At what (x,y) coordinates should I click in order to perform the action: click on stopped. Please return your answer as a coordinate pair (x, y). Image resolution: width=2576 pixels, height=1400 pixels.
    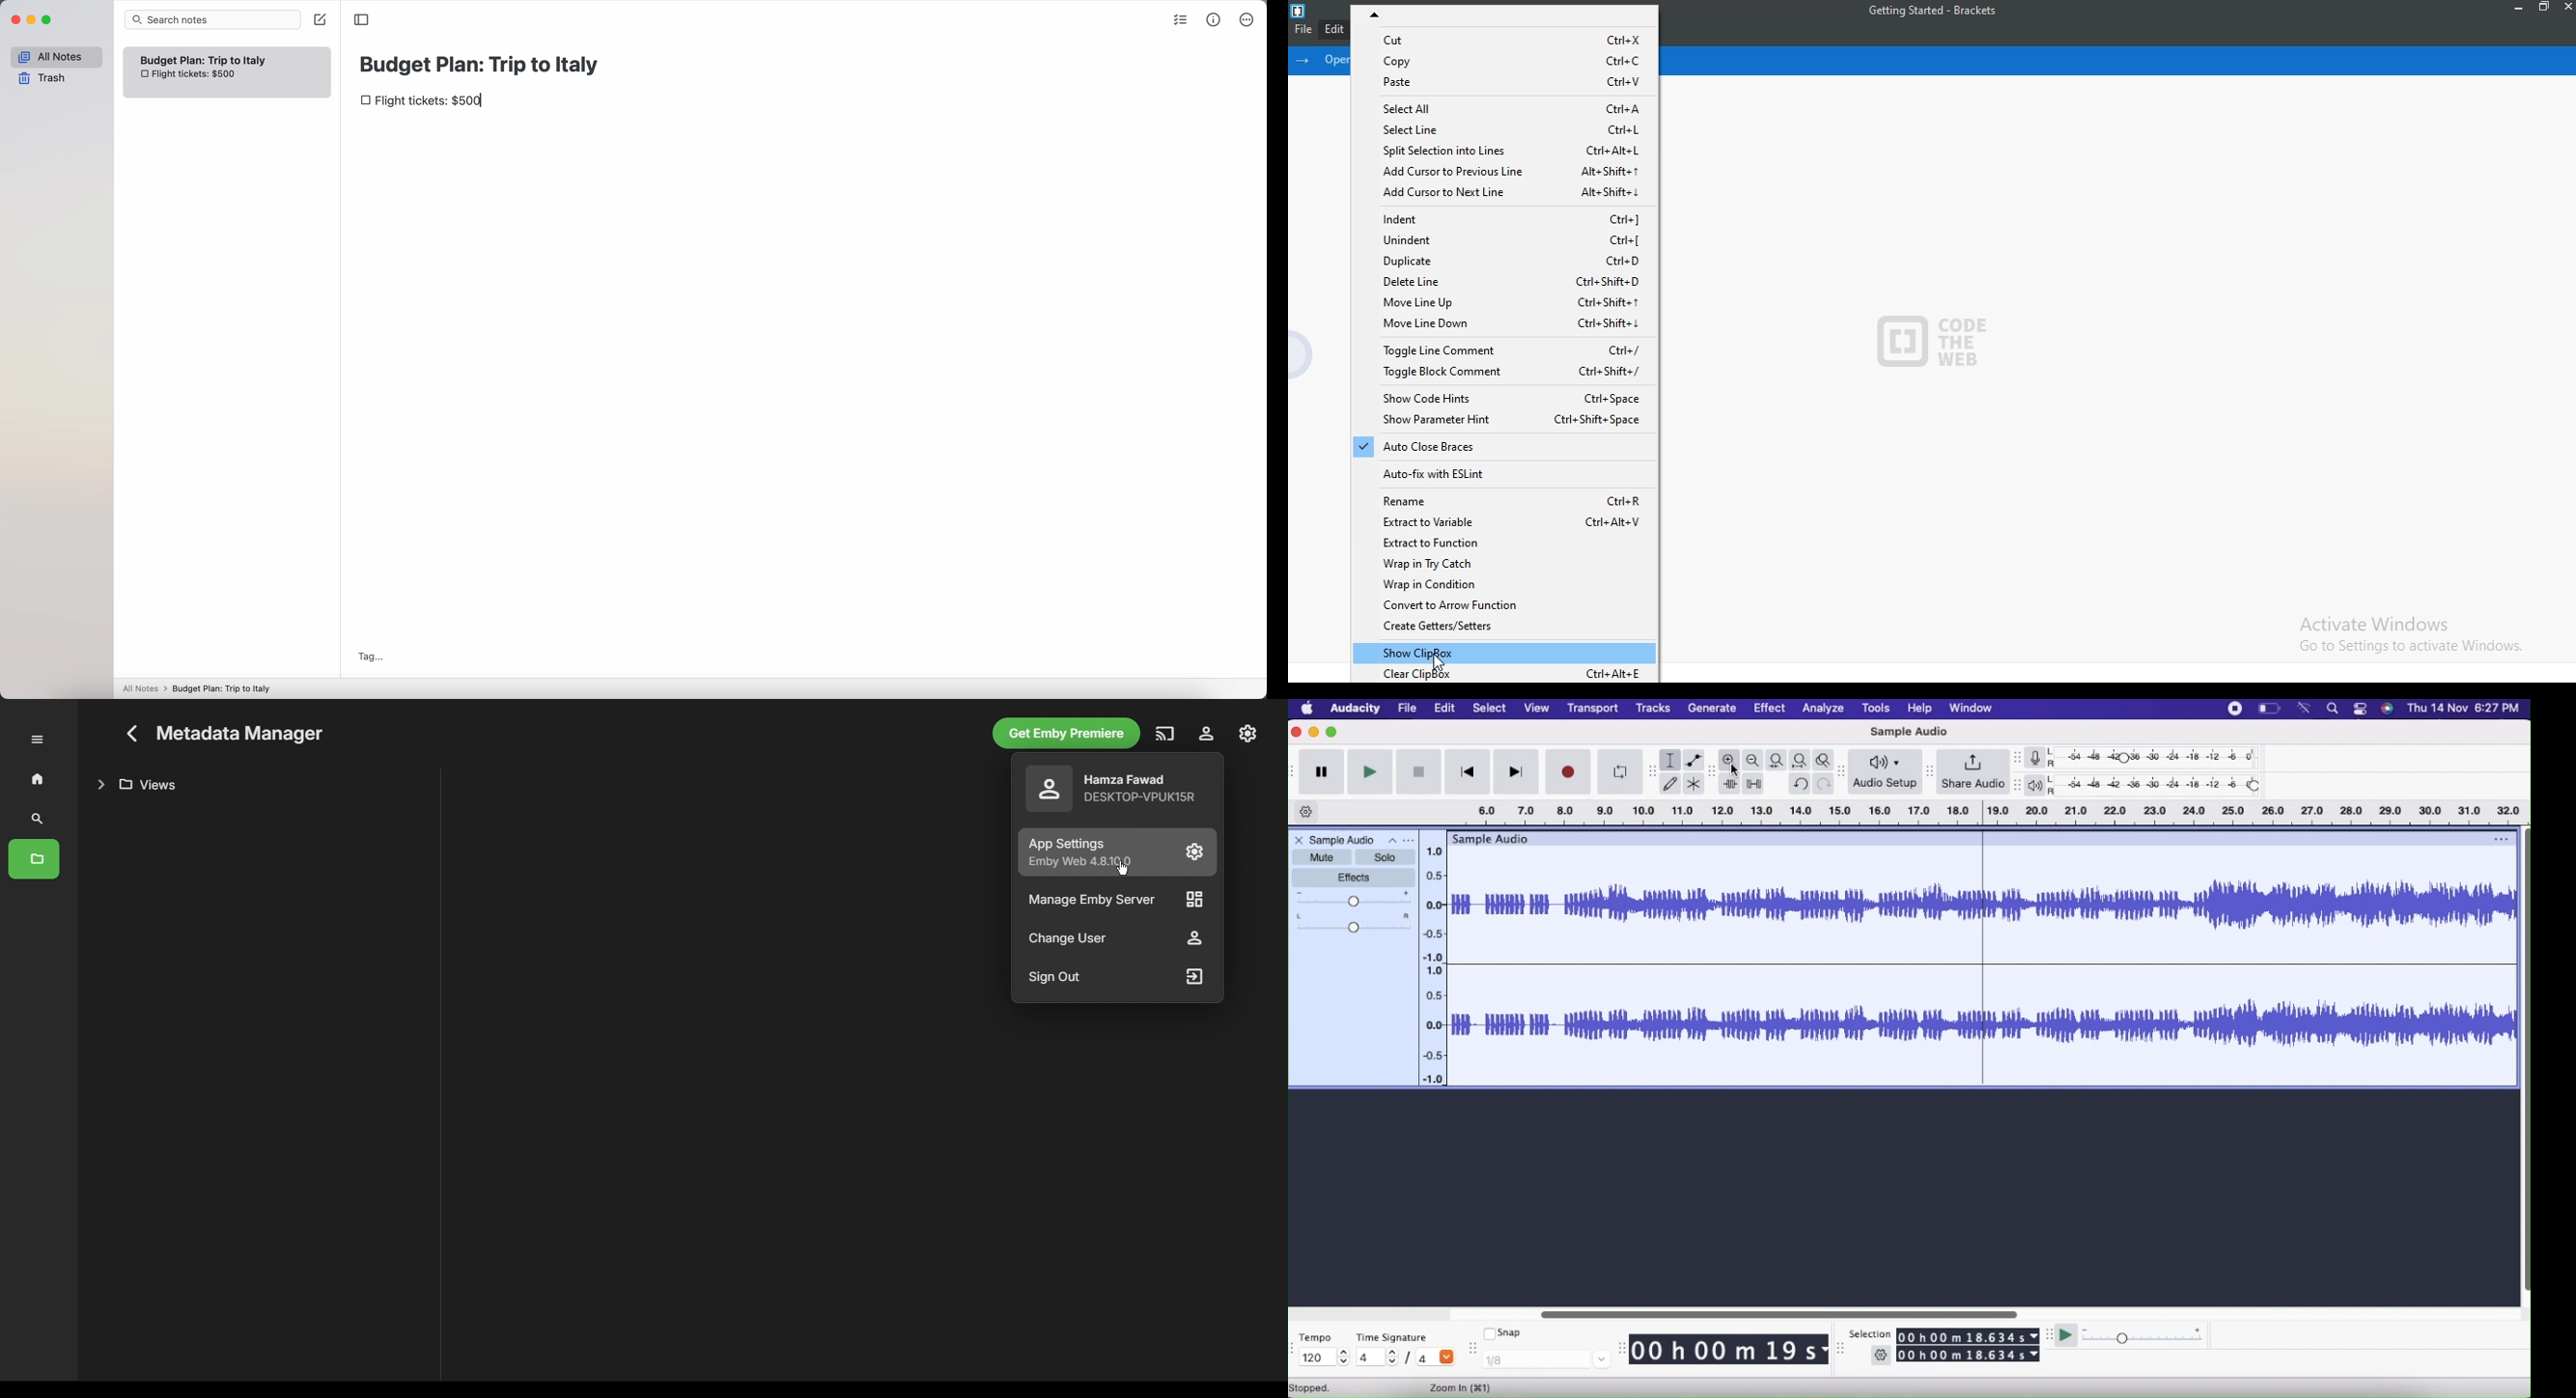
    Looking at the image, I should click on (1320, 1388).